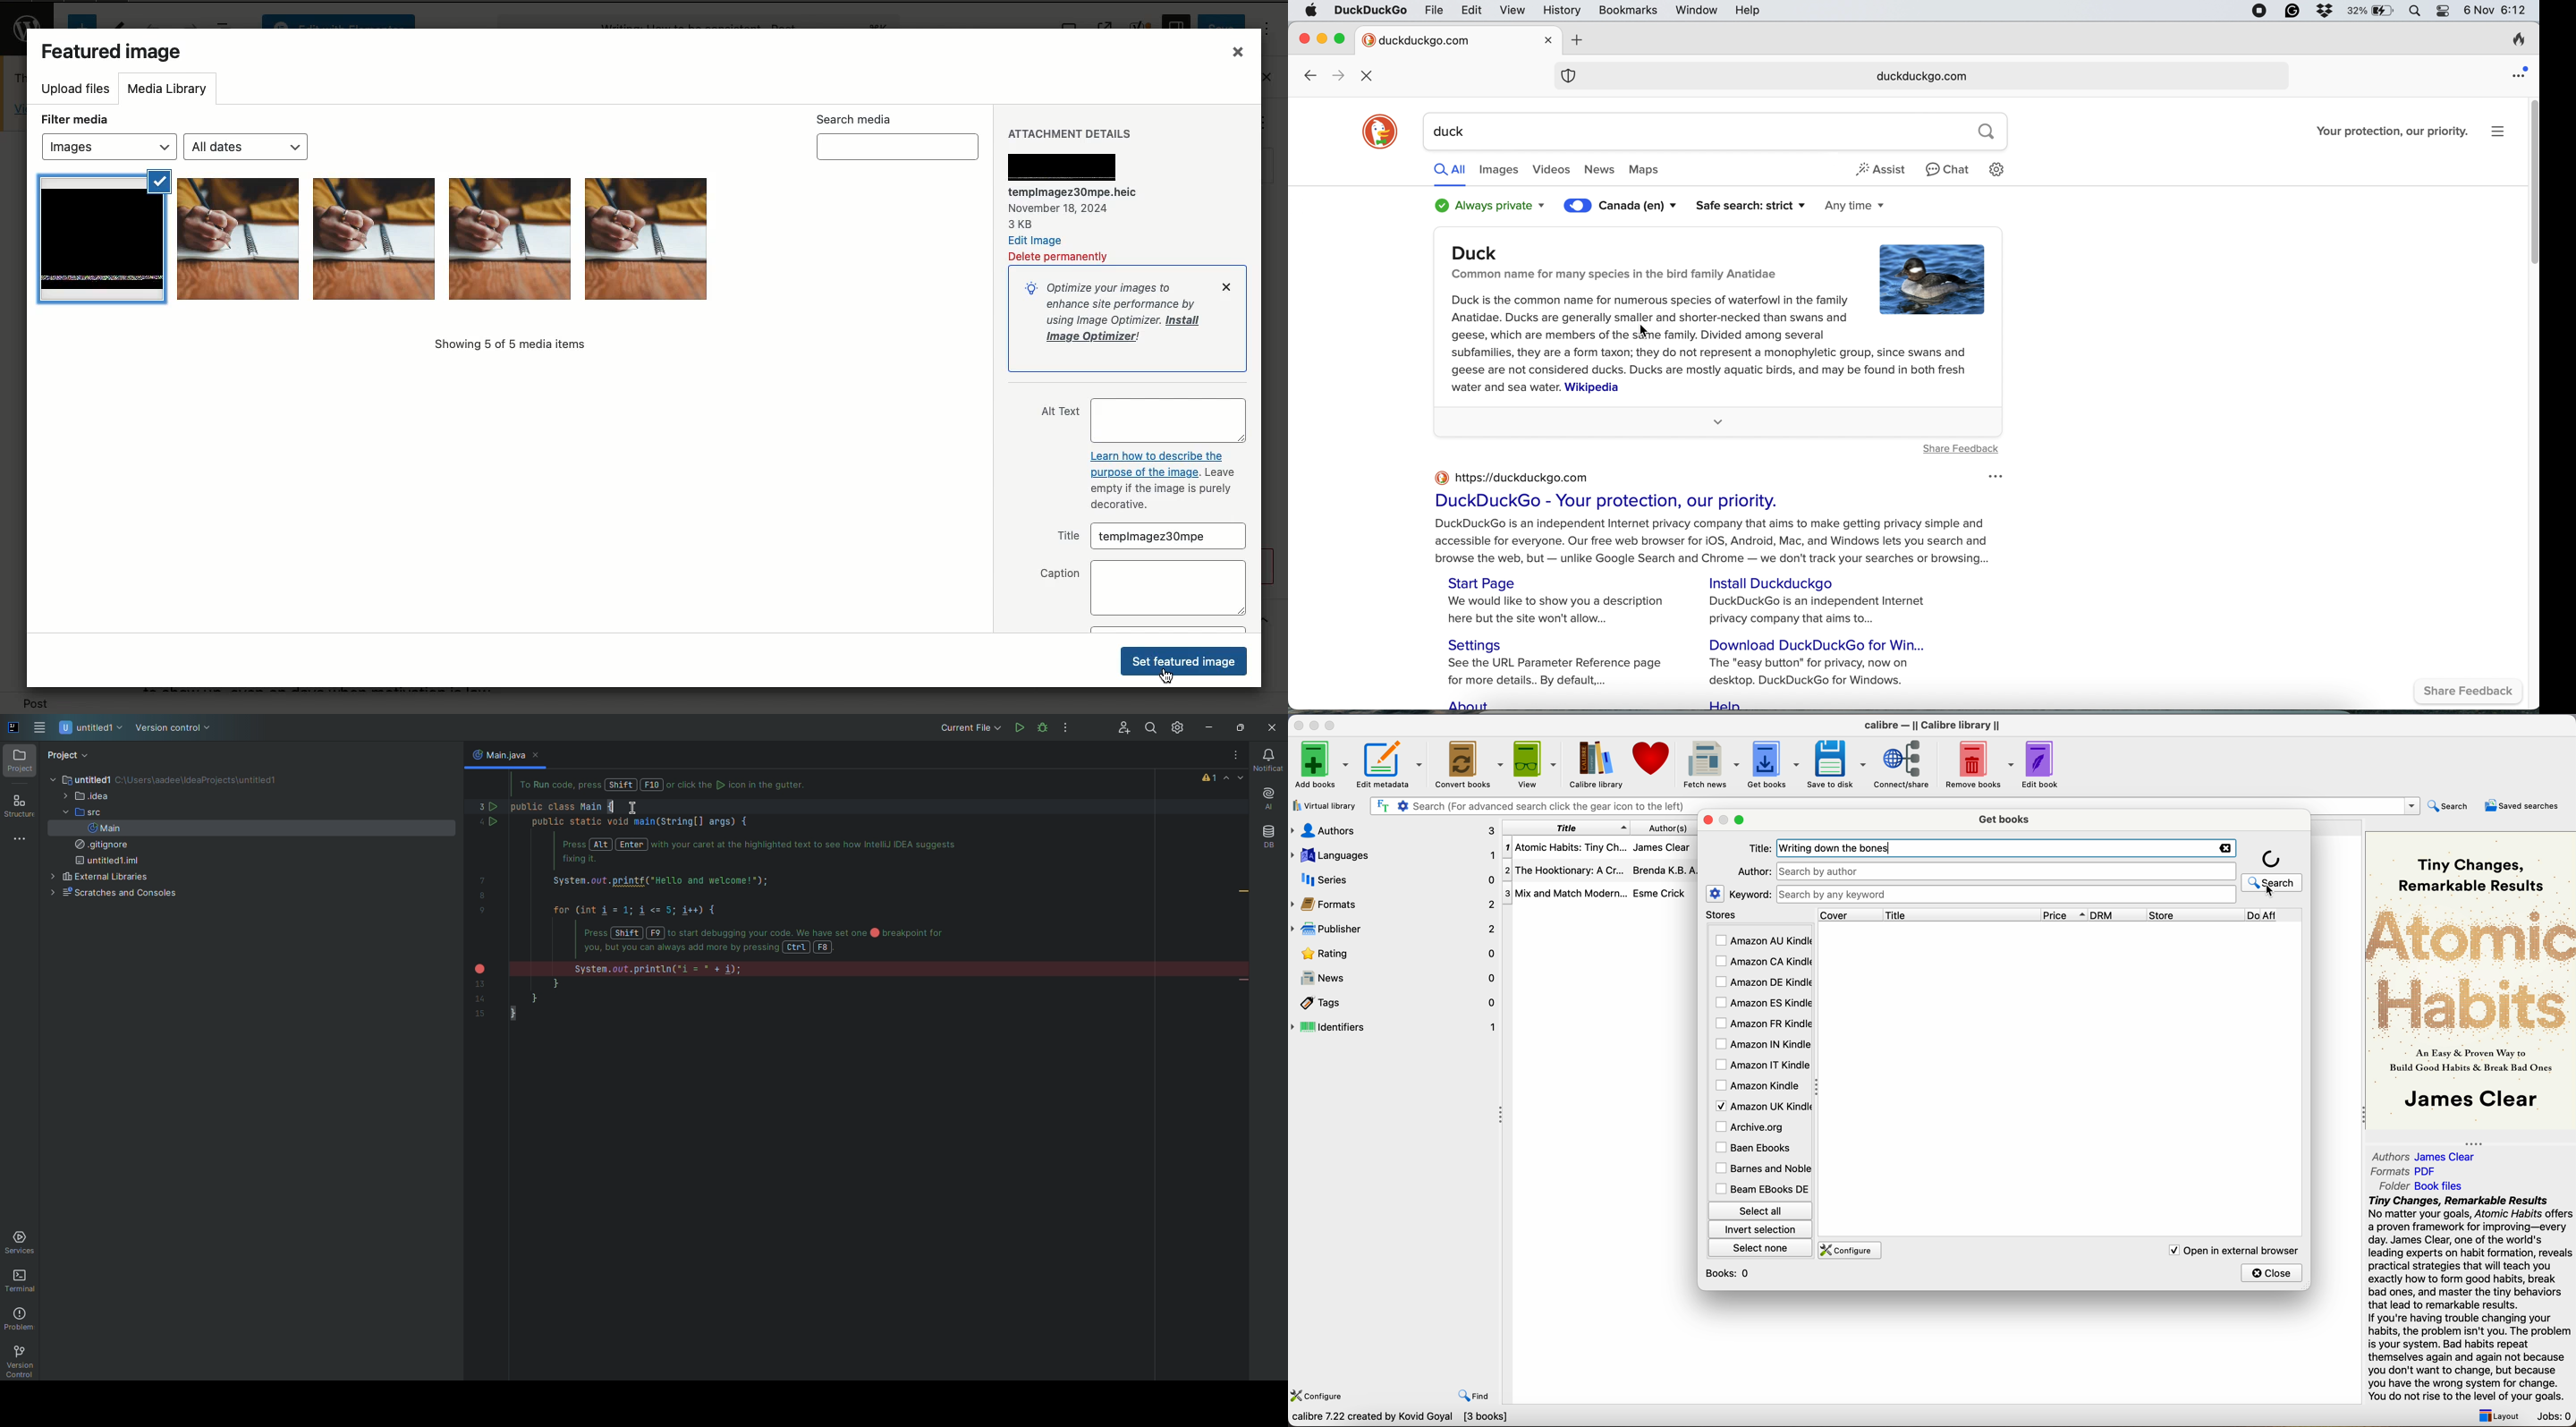 Image resolution: width=2576 pixels, height=1428 pixels. What do you see at coordinates (1761, 1106) in the screenshot?
I see `Amazon UK Kindle` at bounding box center [1761, 1106].